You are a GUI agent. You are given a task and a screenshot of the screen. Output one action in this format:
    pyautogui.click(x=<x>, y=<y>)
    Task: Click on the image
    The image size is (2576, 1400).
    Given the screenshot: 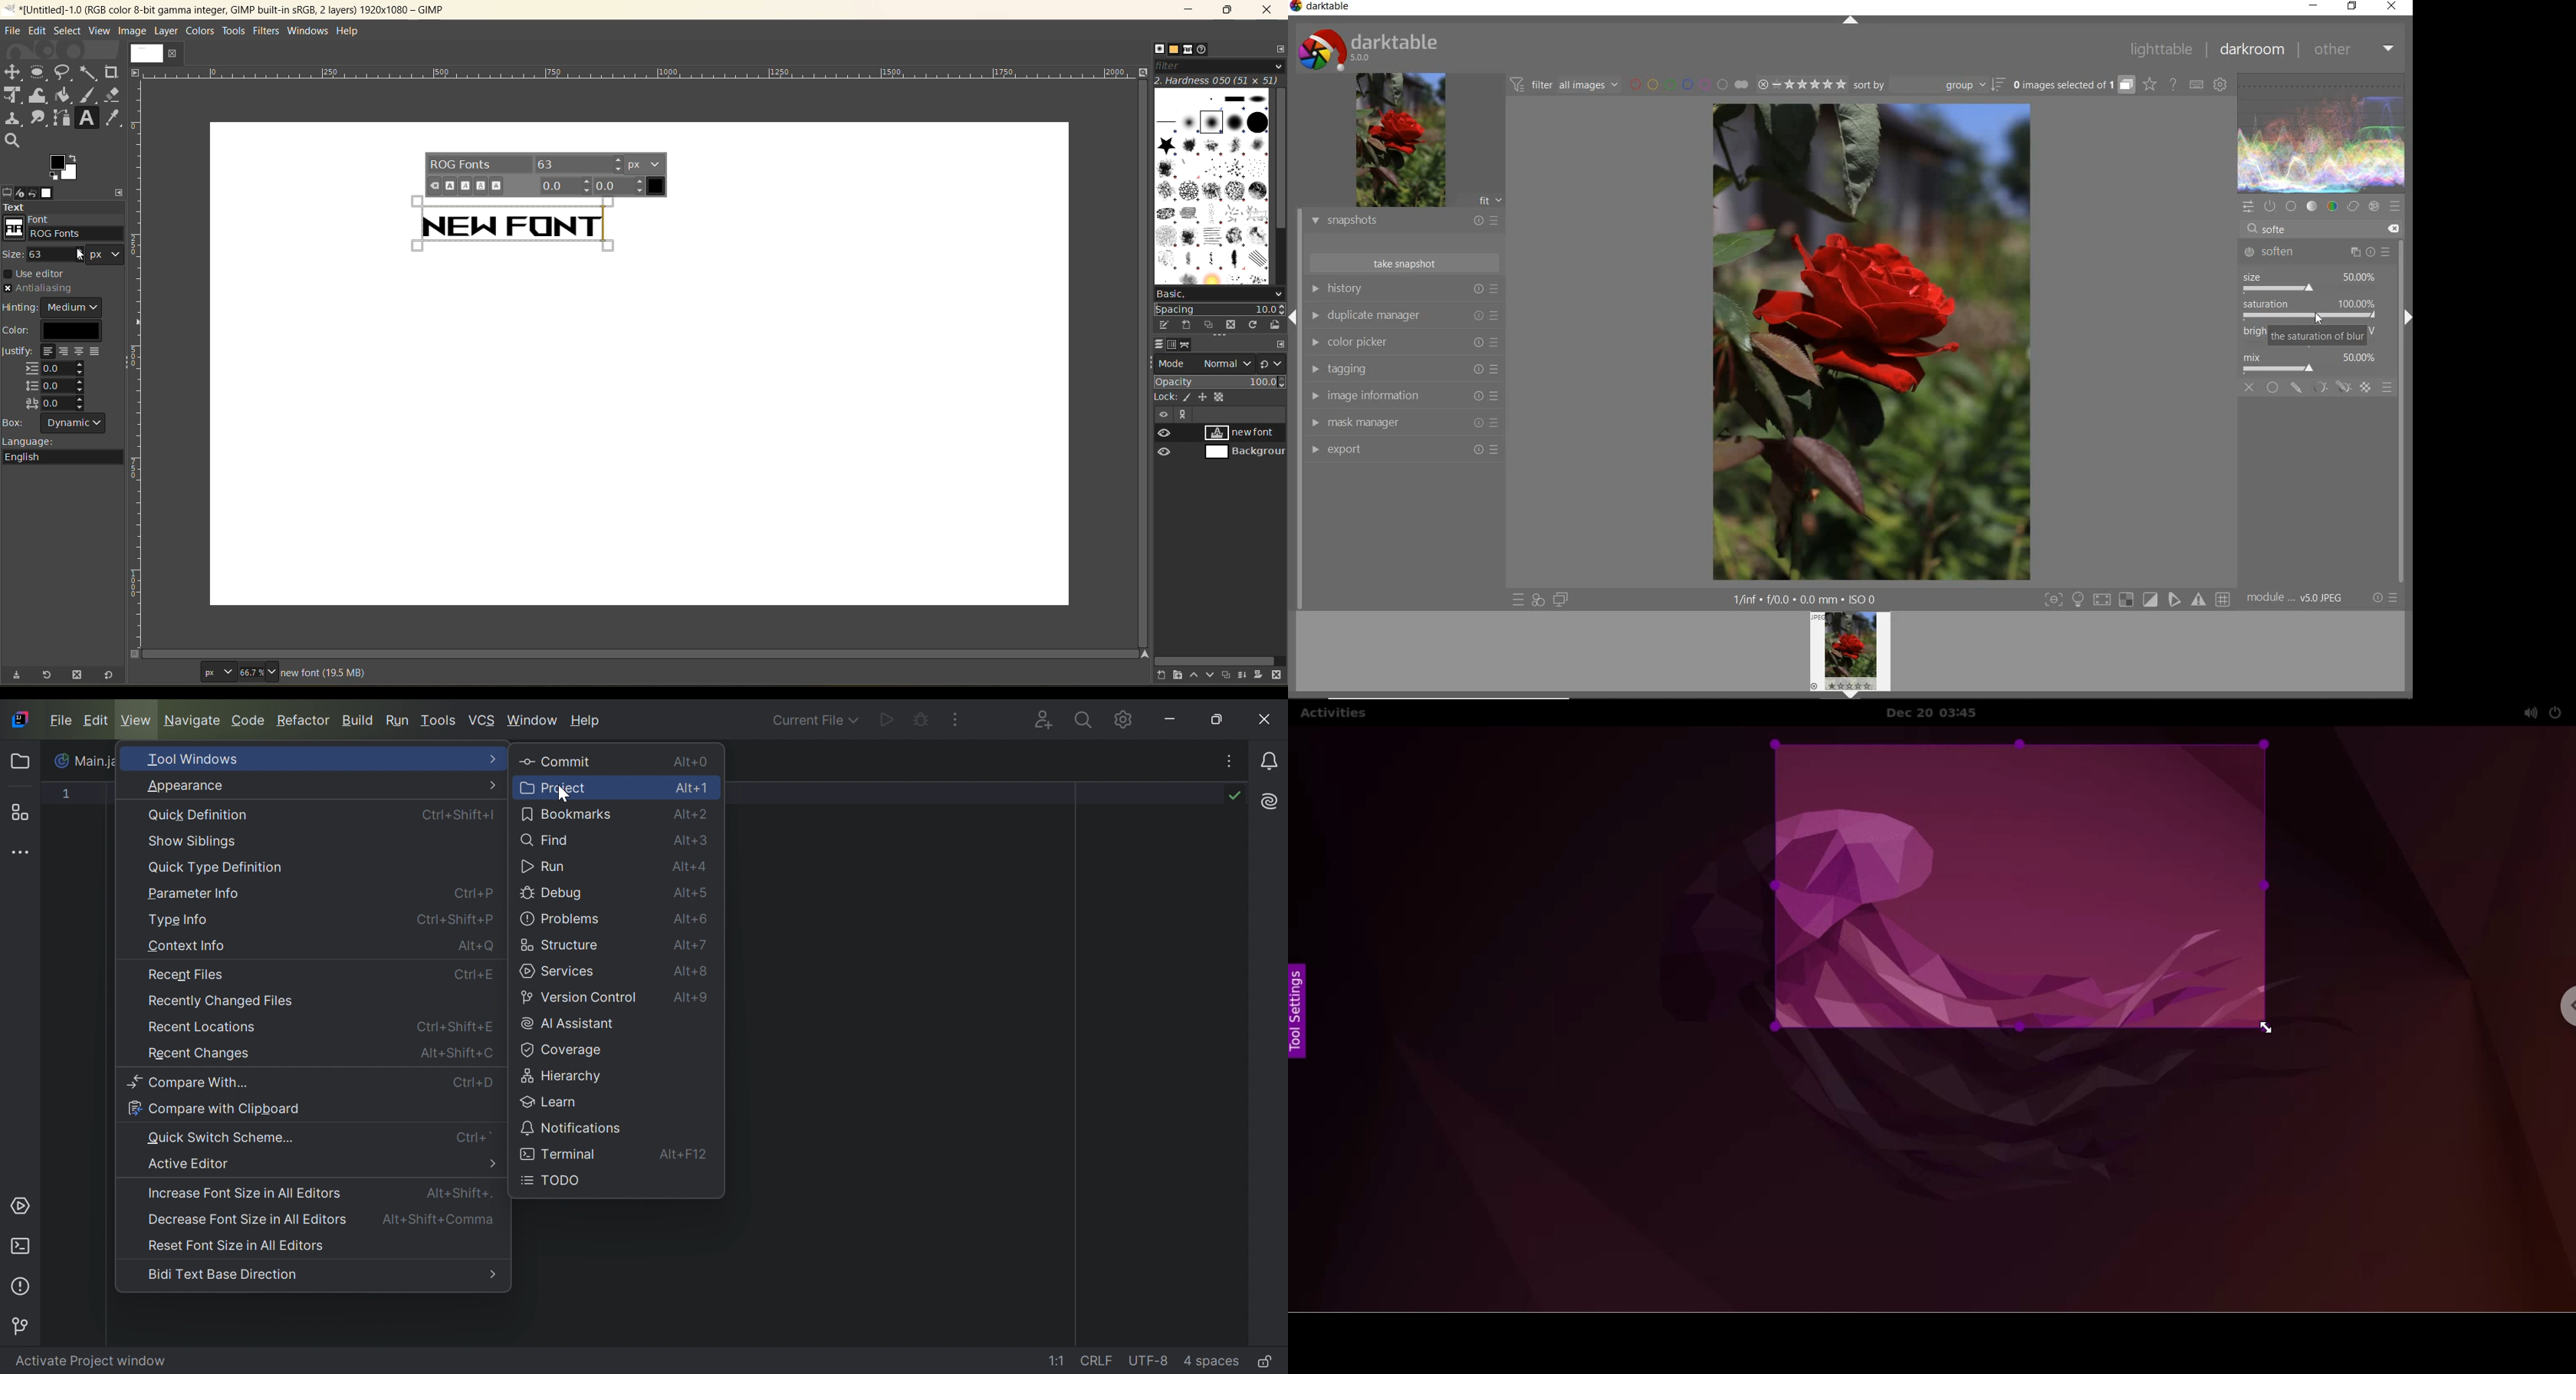 What is the action you would take?
    pyautogui.click(x=134, y=31)
    